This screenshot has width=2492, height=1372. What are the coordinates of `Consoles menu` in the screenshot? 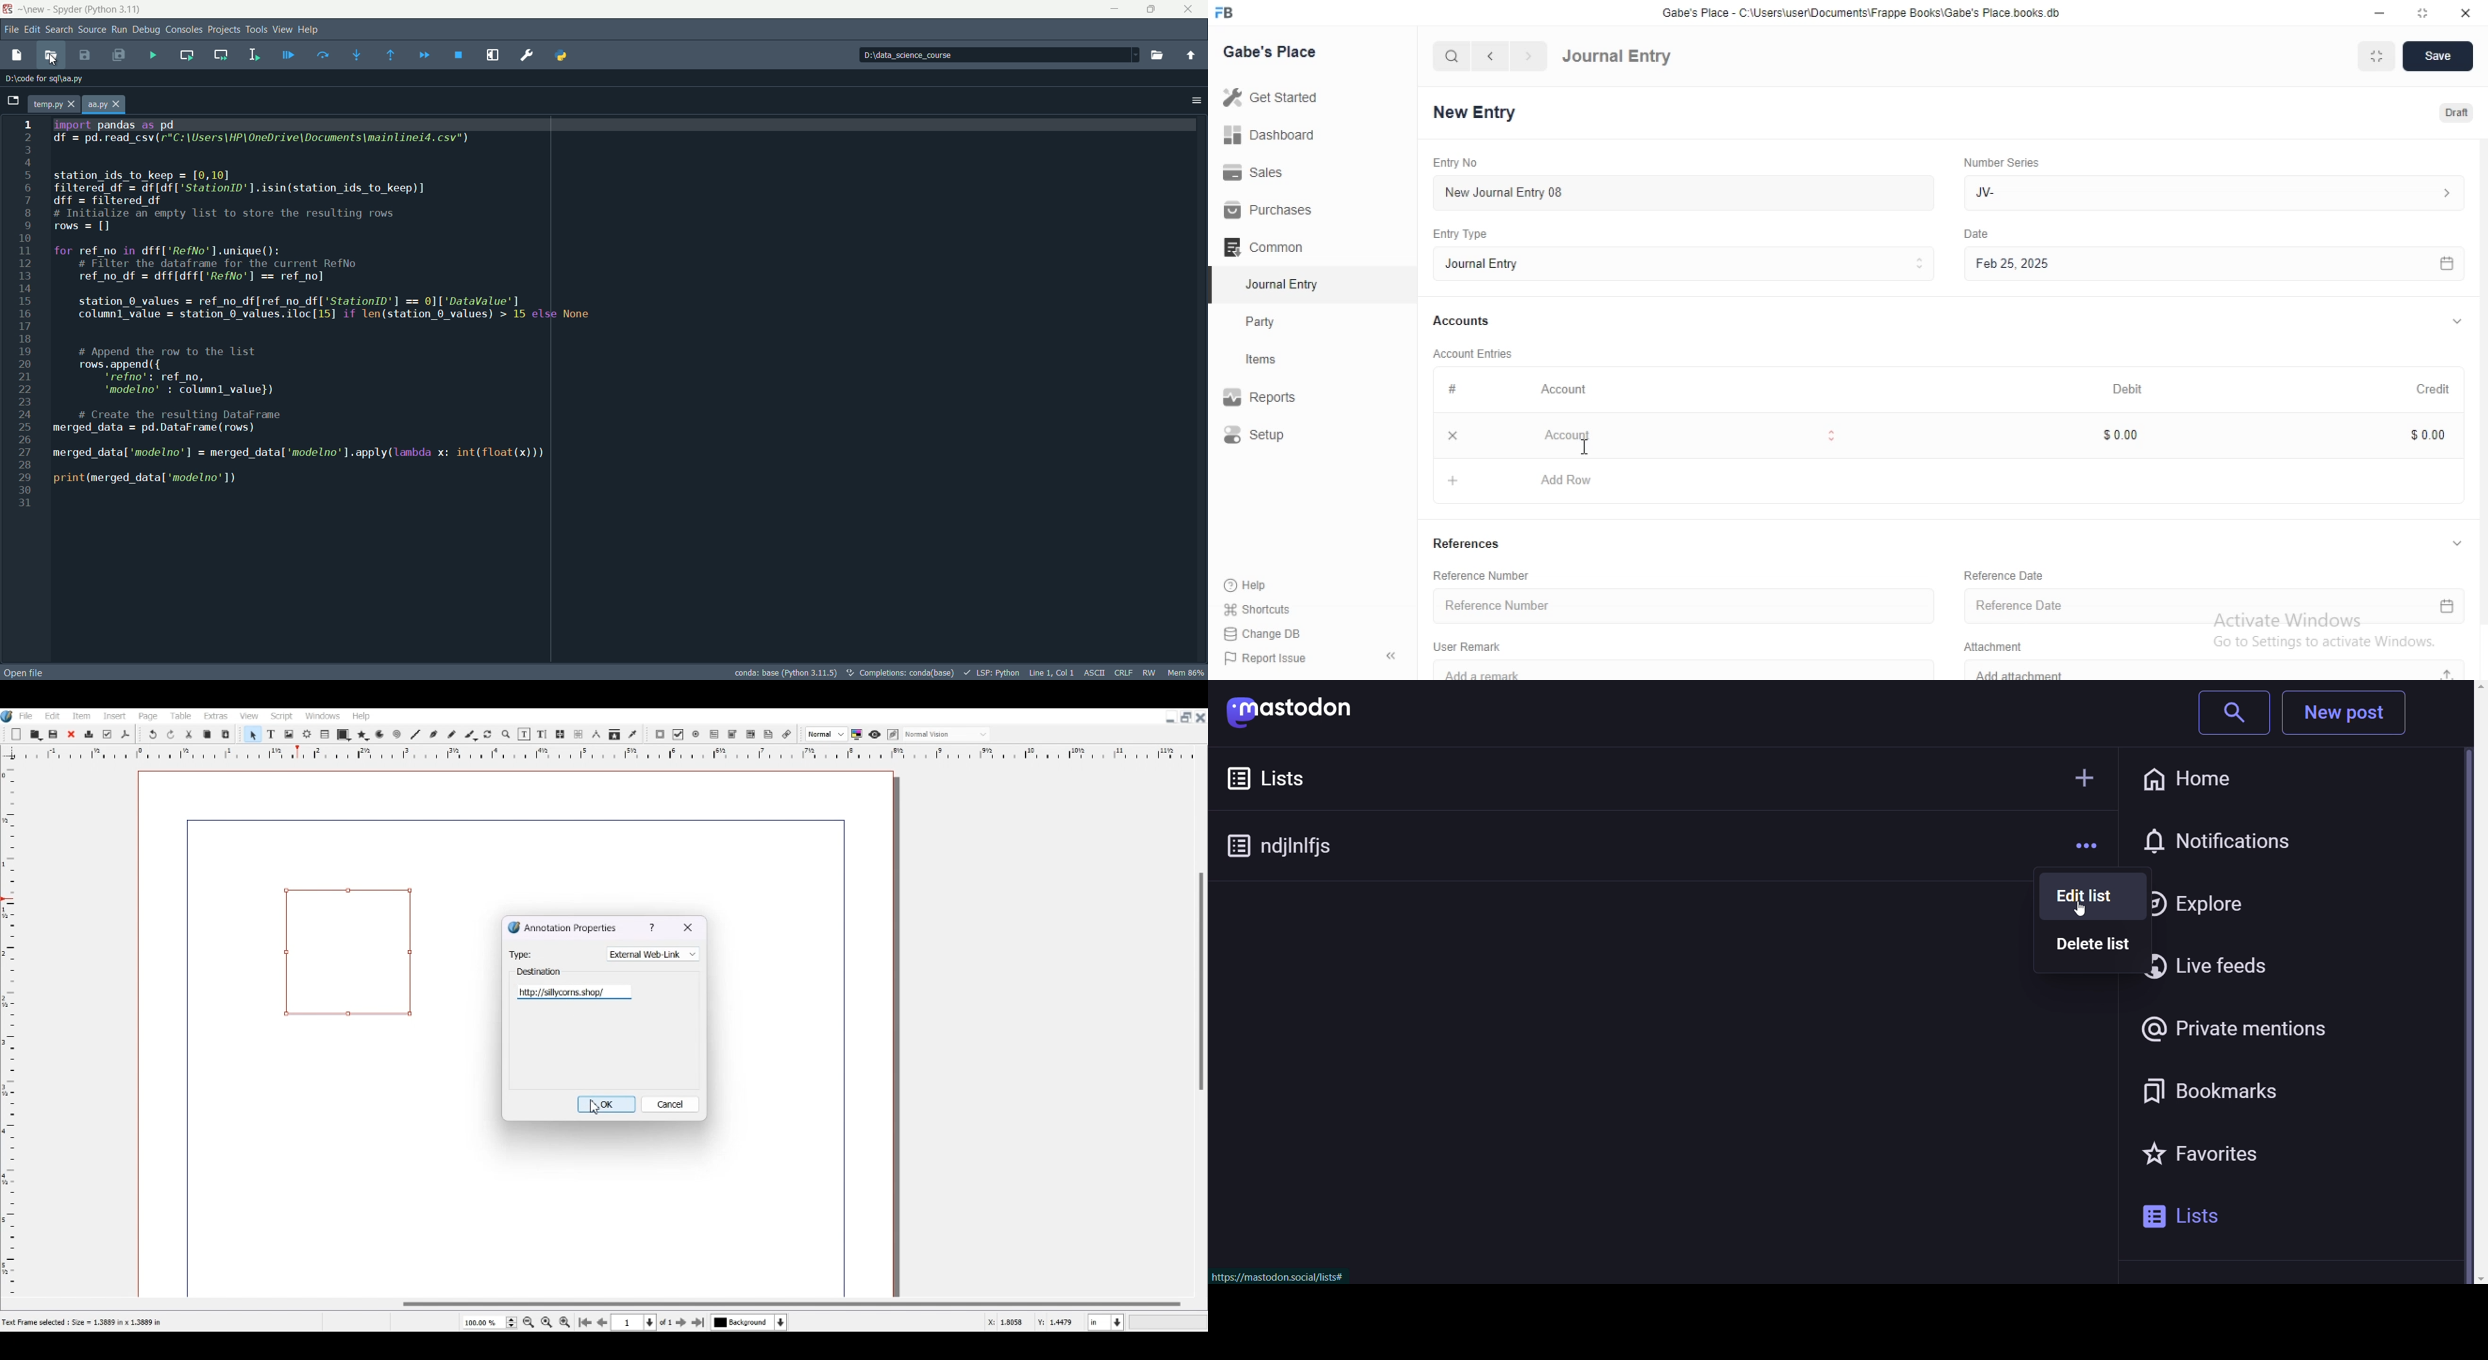 It's located at (184, 30).